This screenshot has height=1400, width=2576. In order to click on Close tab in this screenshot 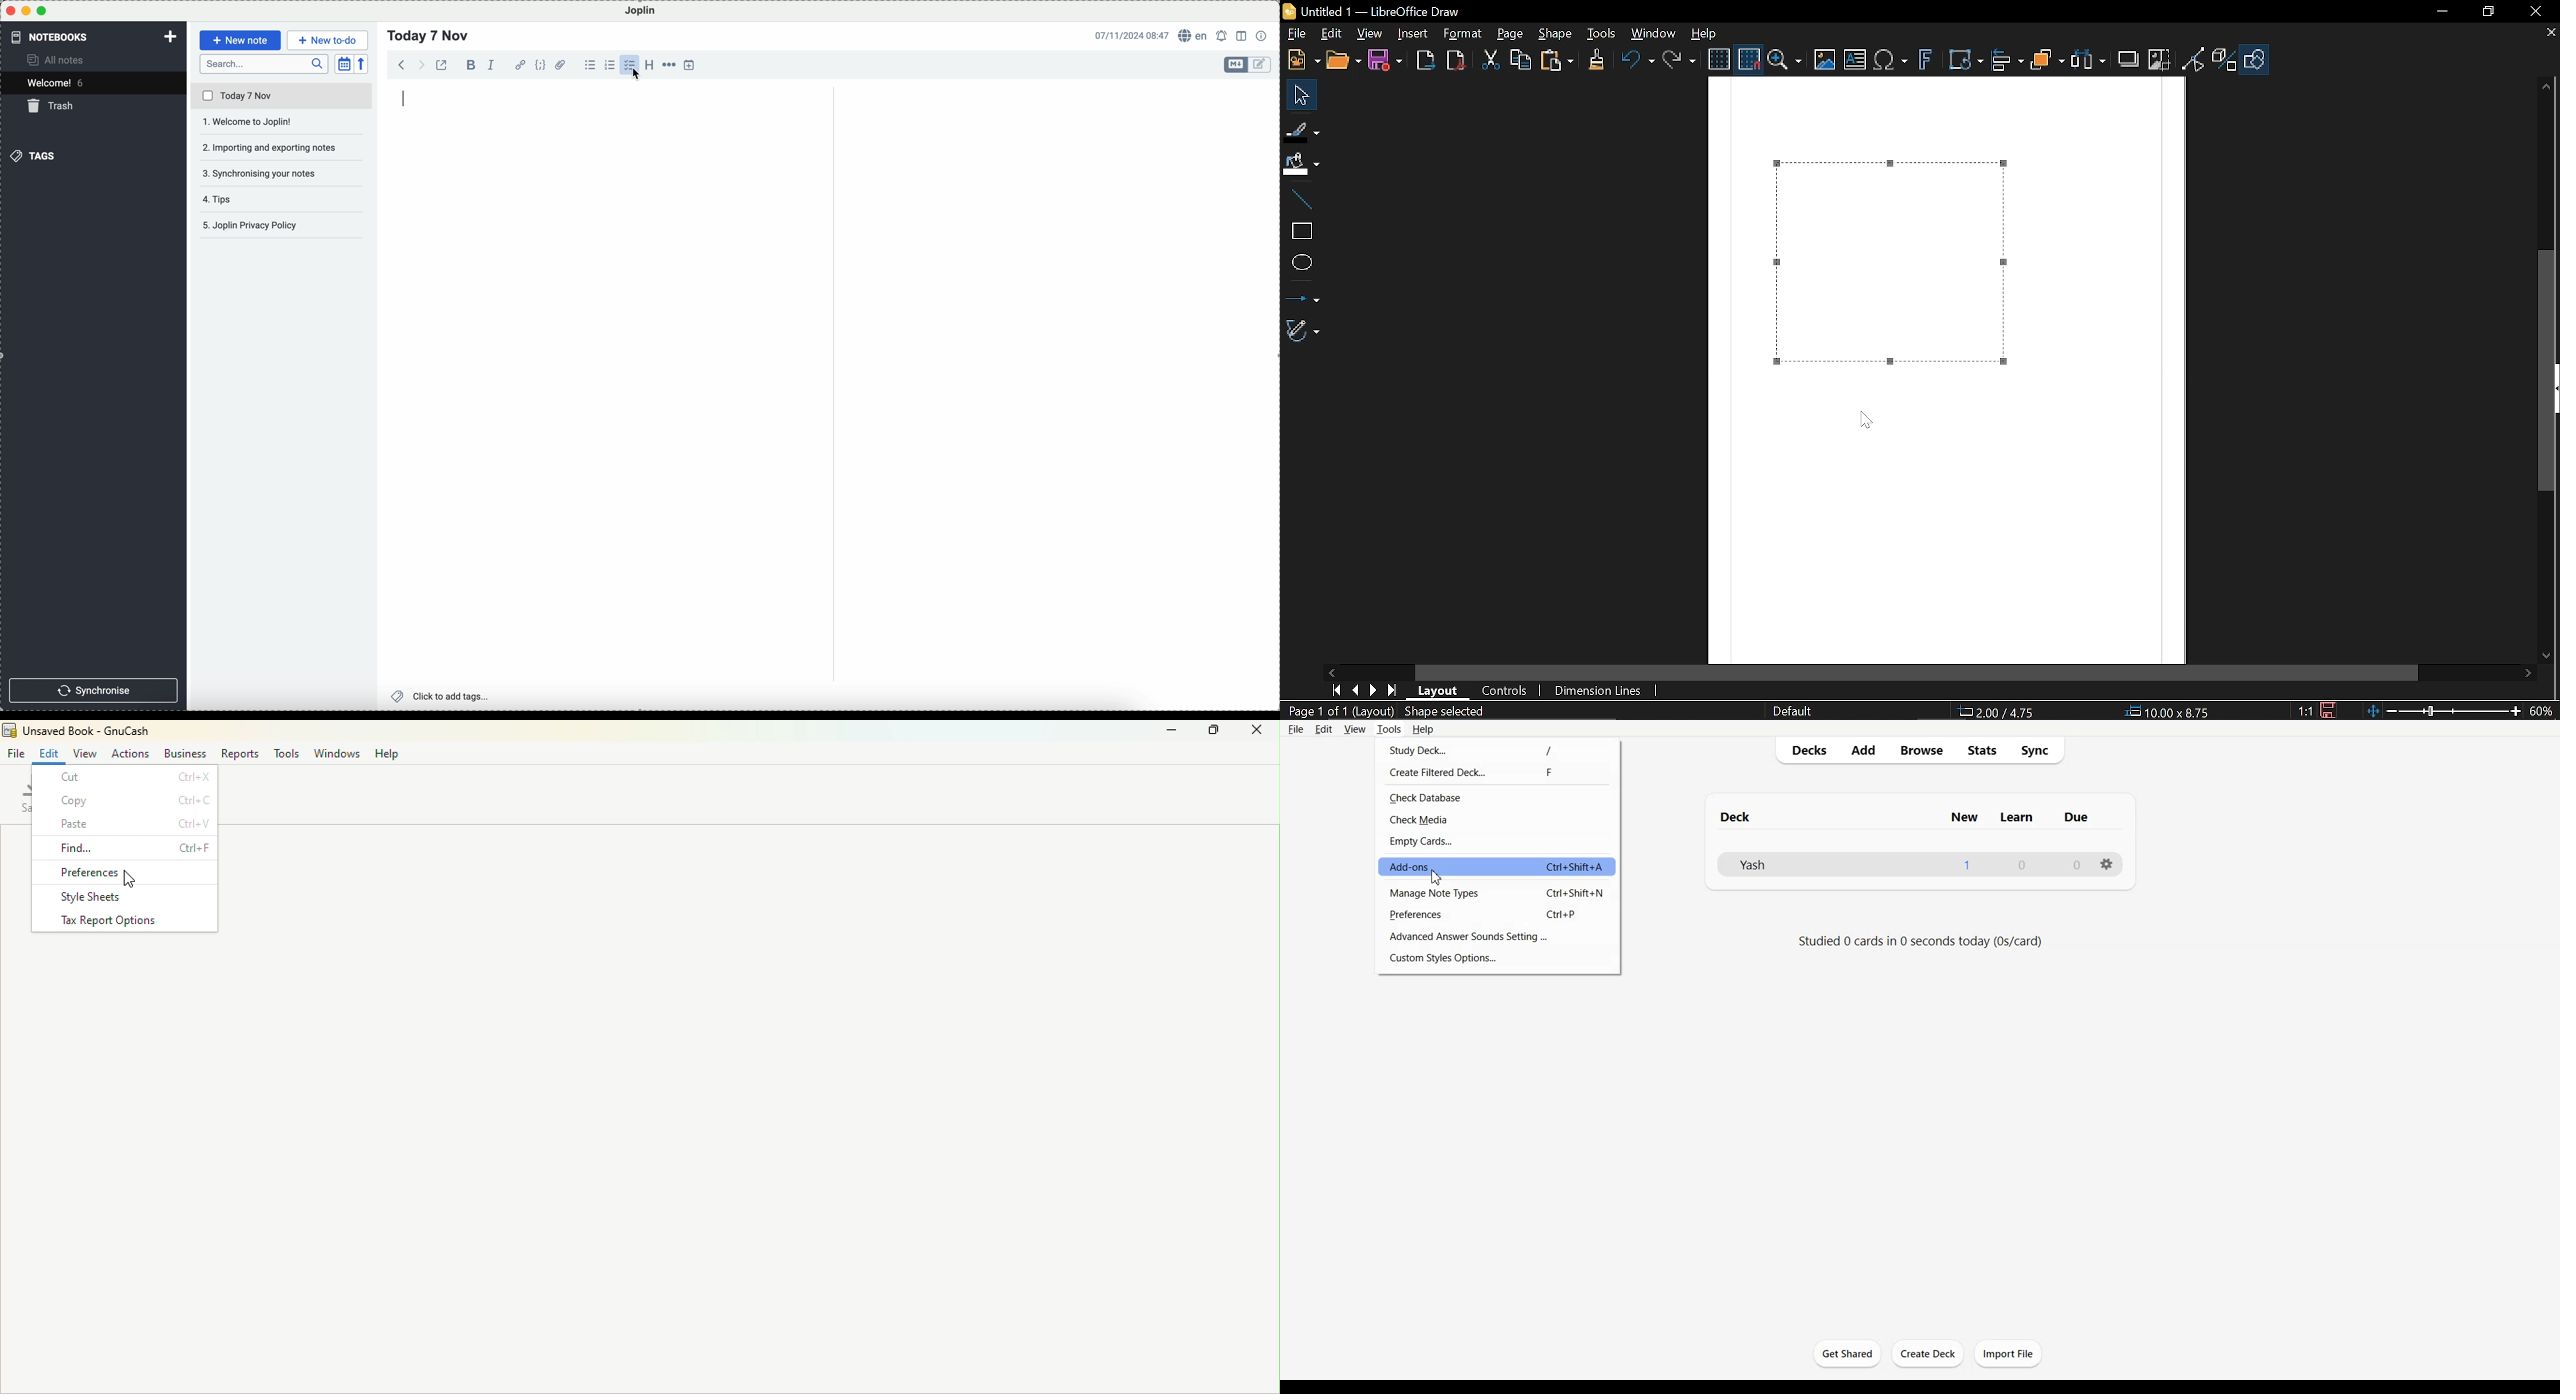, I will do `click(2550, 32)`.